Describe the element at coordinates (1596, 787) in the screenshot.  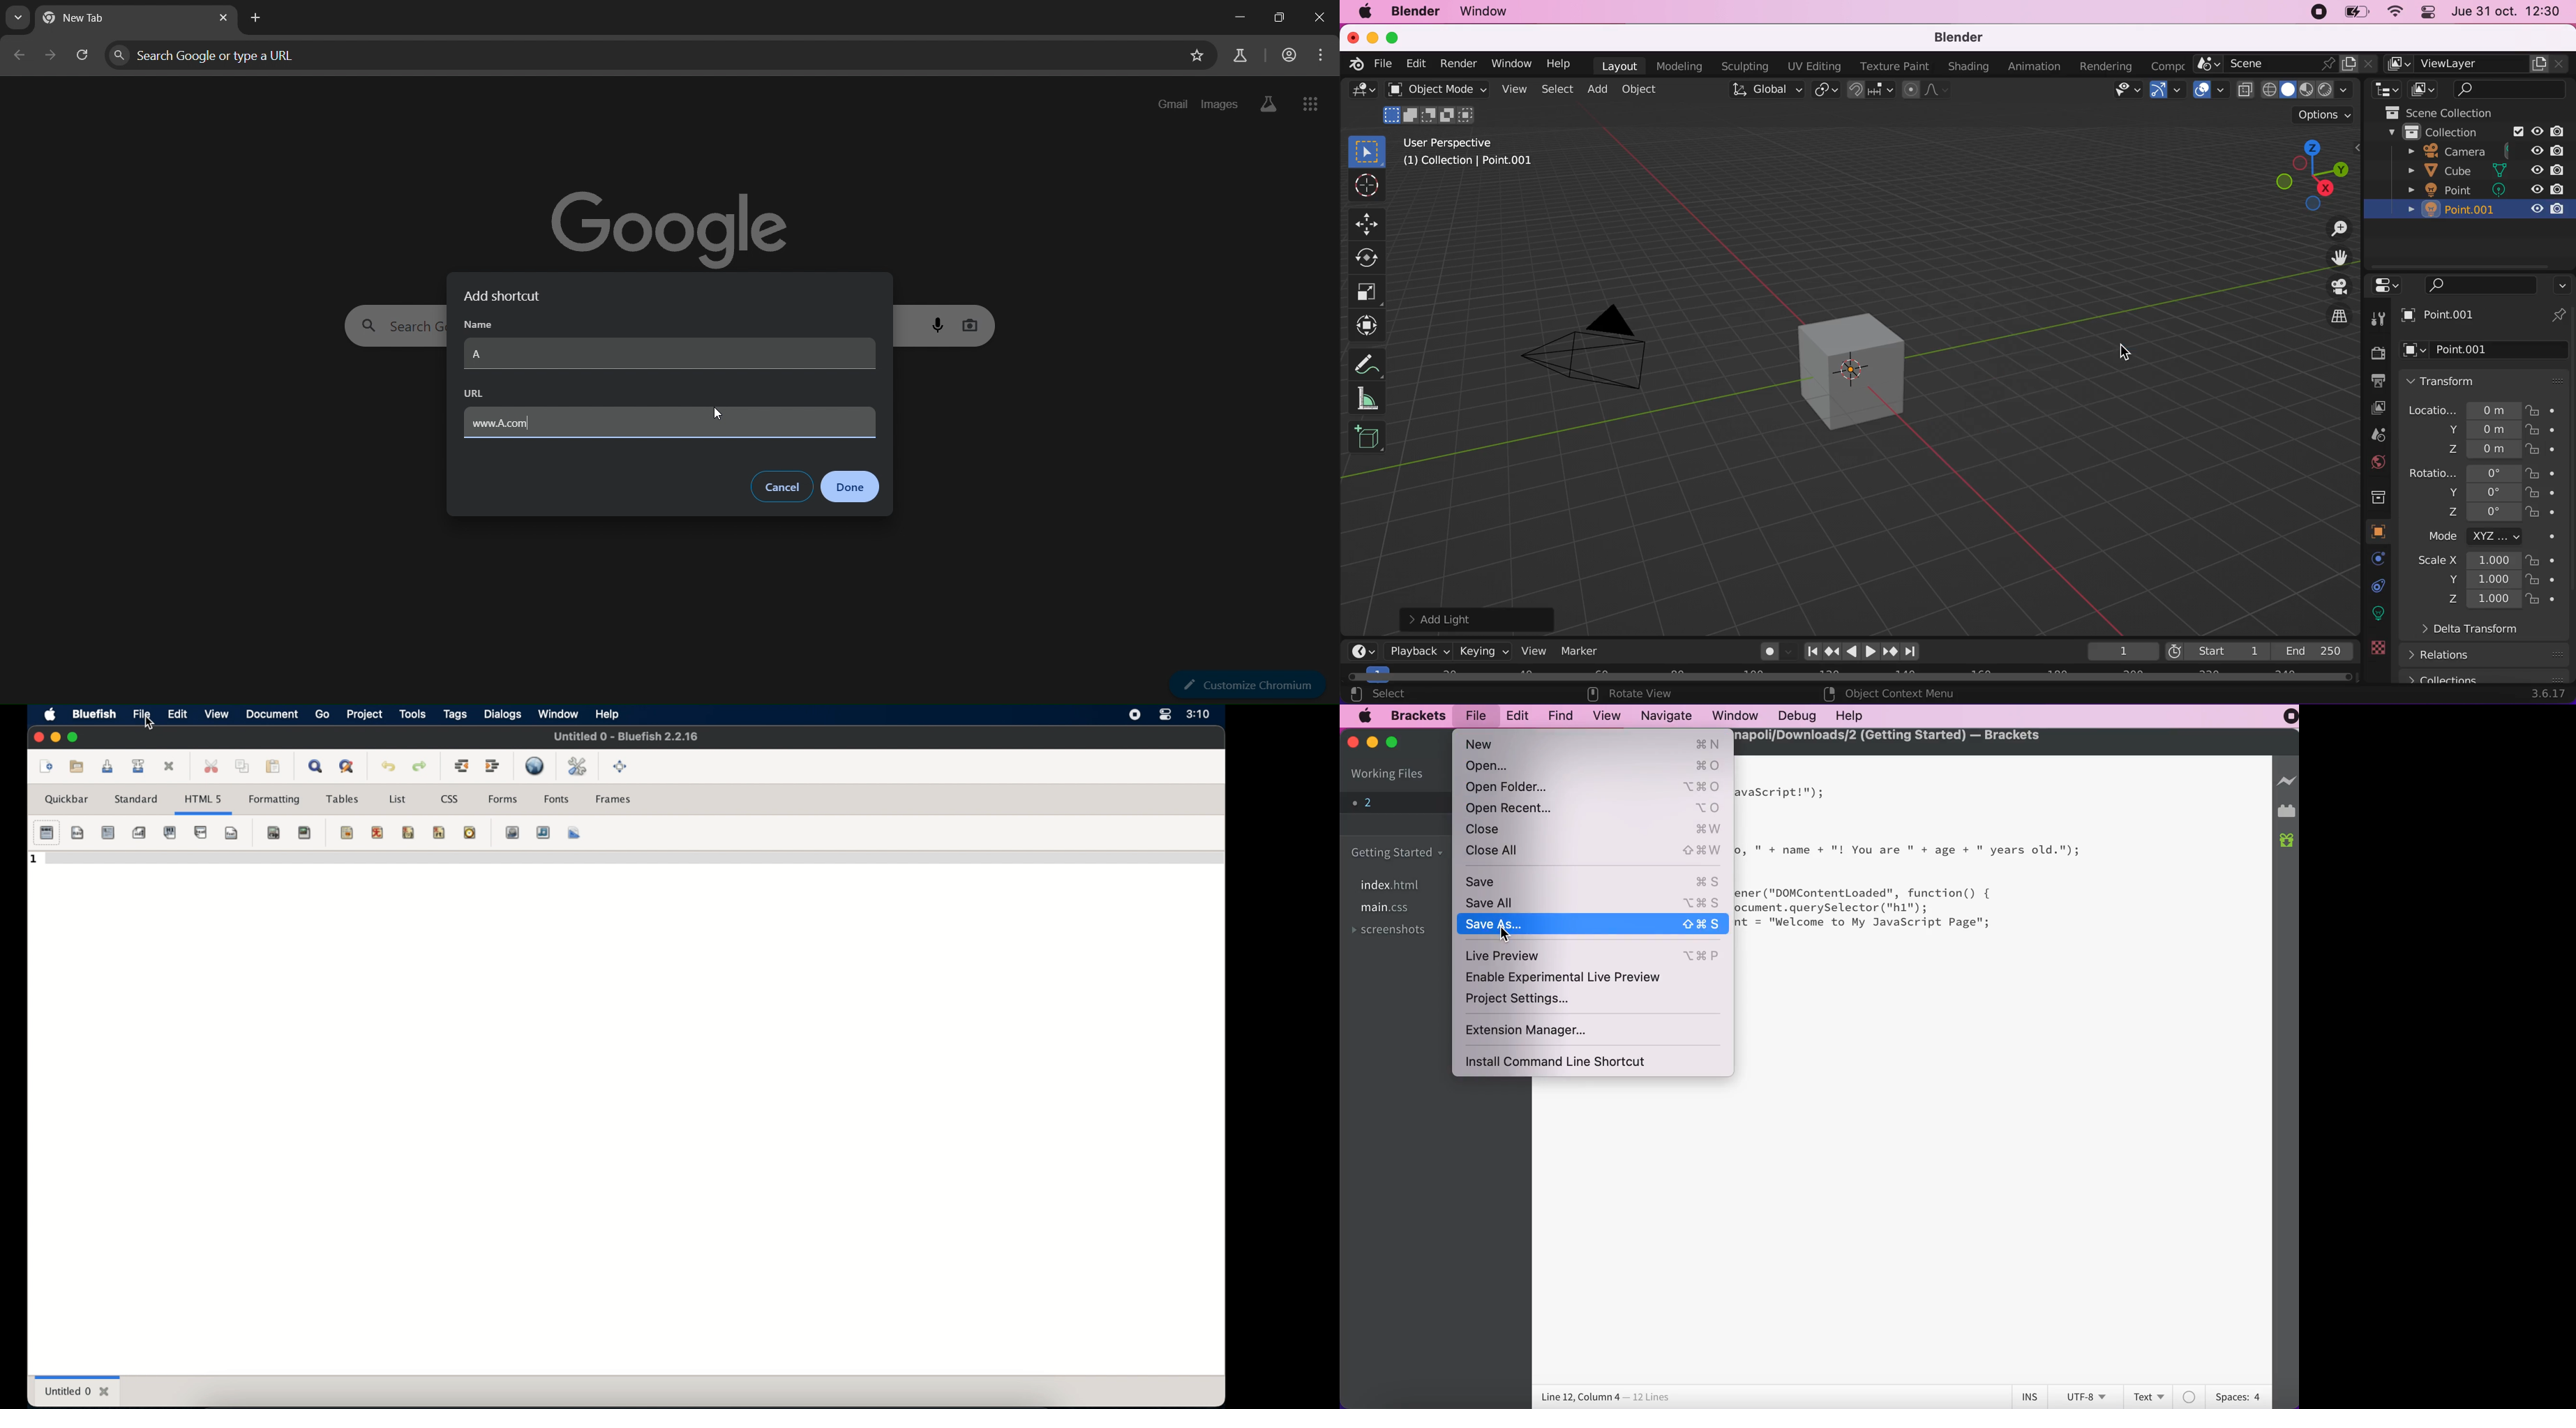
I see `open folder` at that location.